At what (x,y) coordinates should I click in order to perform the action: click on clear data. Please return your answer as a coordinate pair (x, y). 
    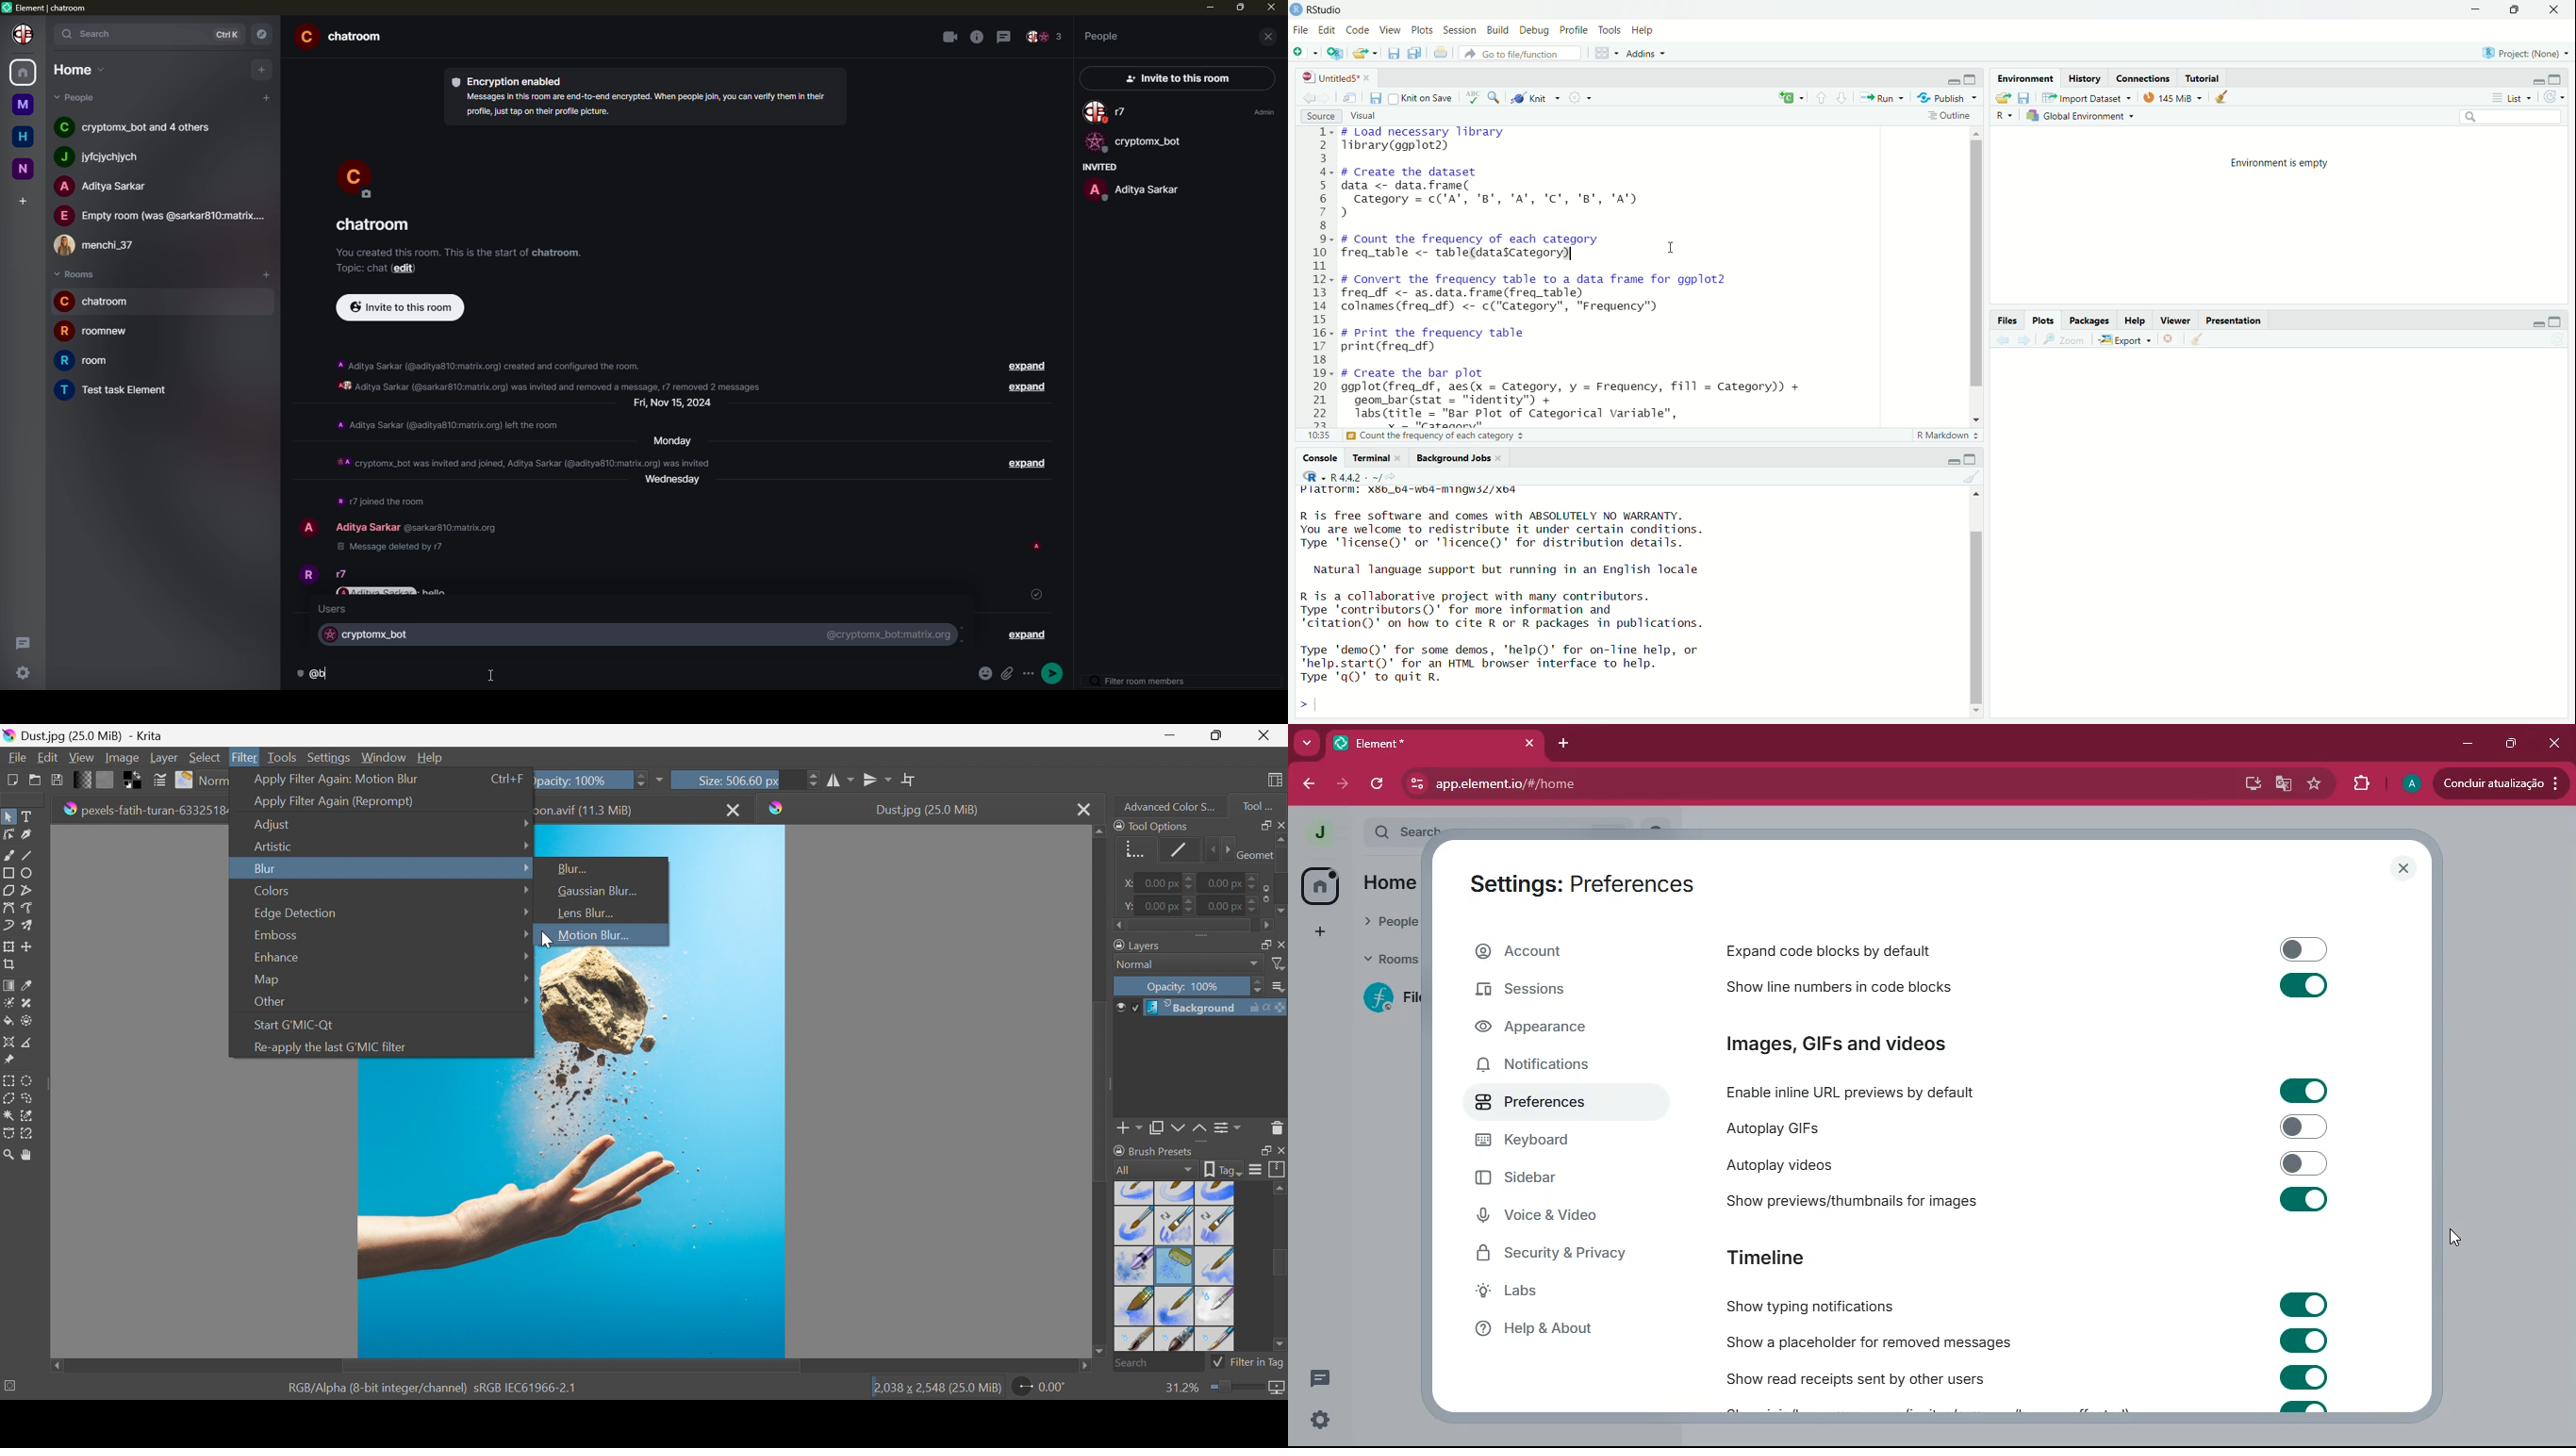
    Looking at the image, I should click on (2223, 97).